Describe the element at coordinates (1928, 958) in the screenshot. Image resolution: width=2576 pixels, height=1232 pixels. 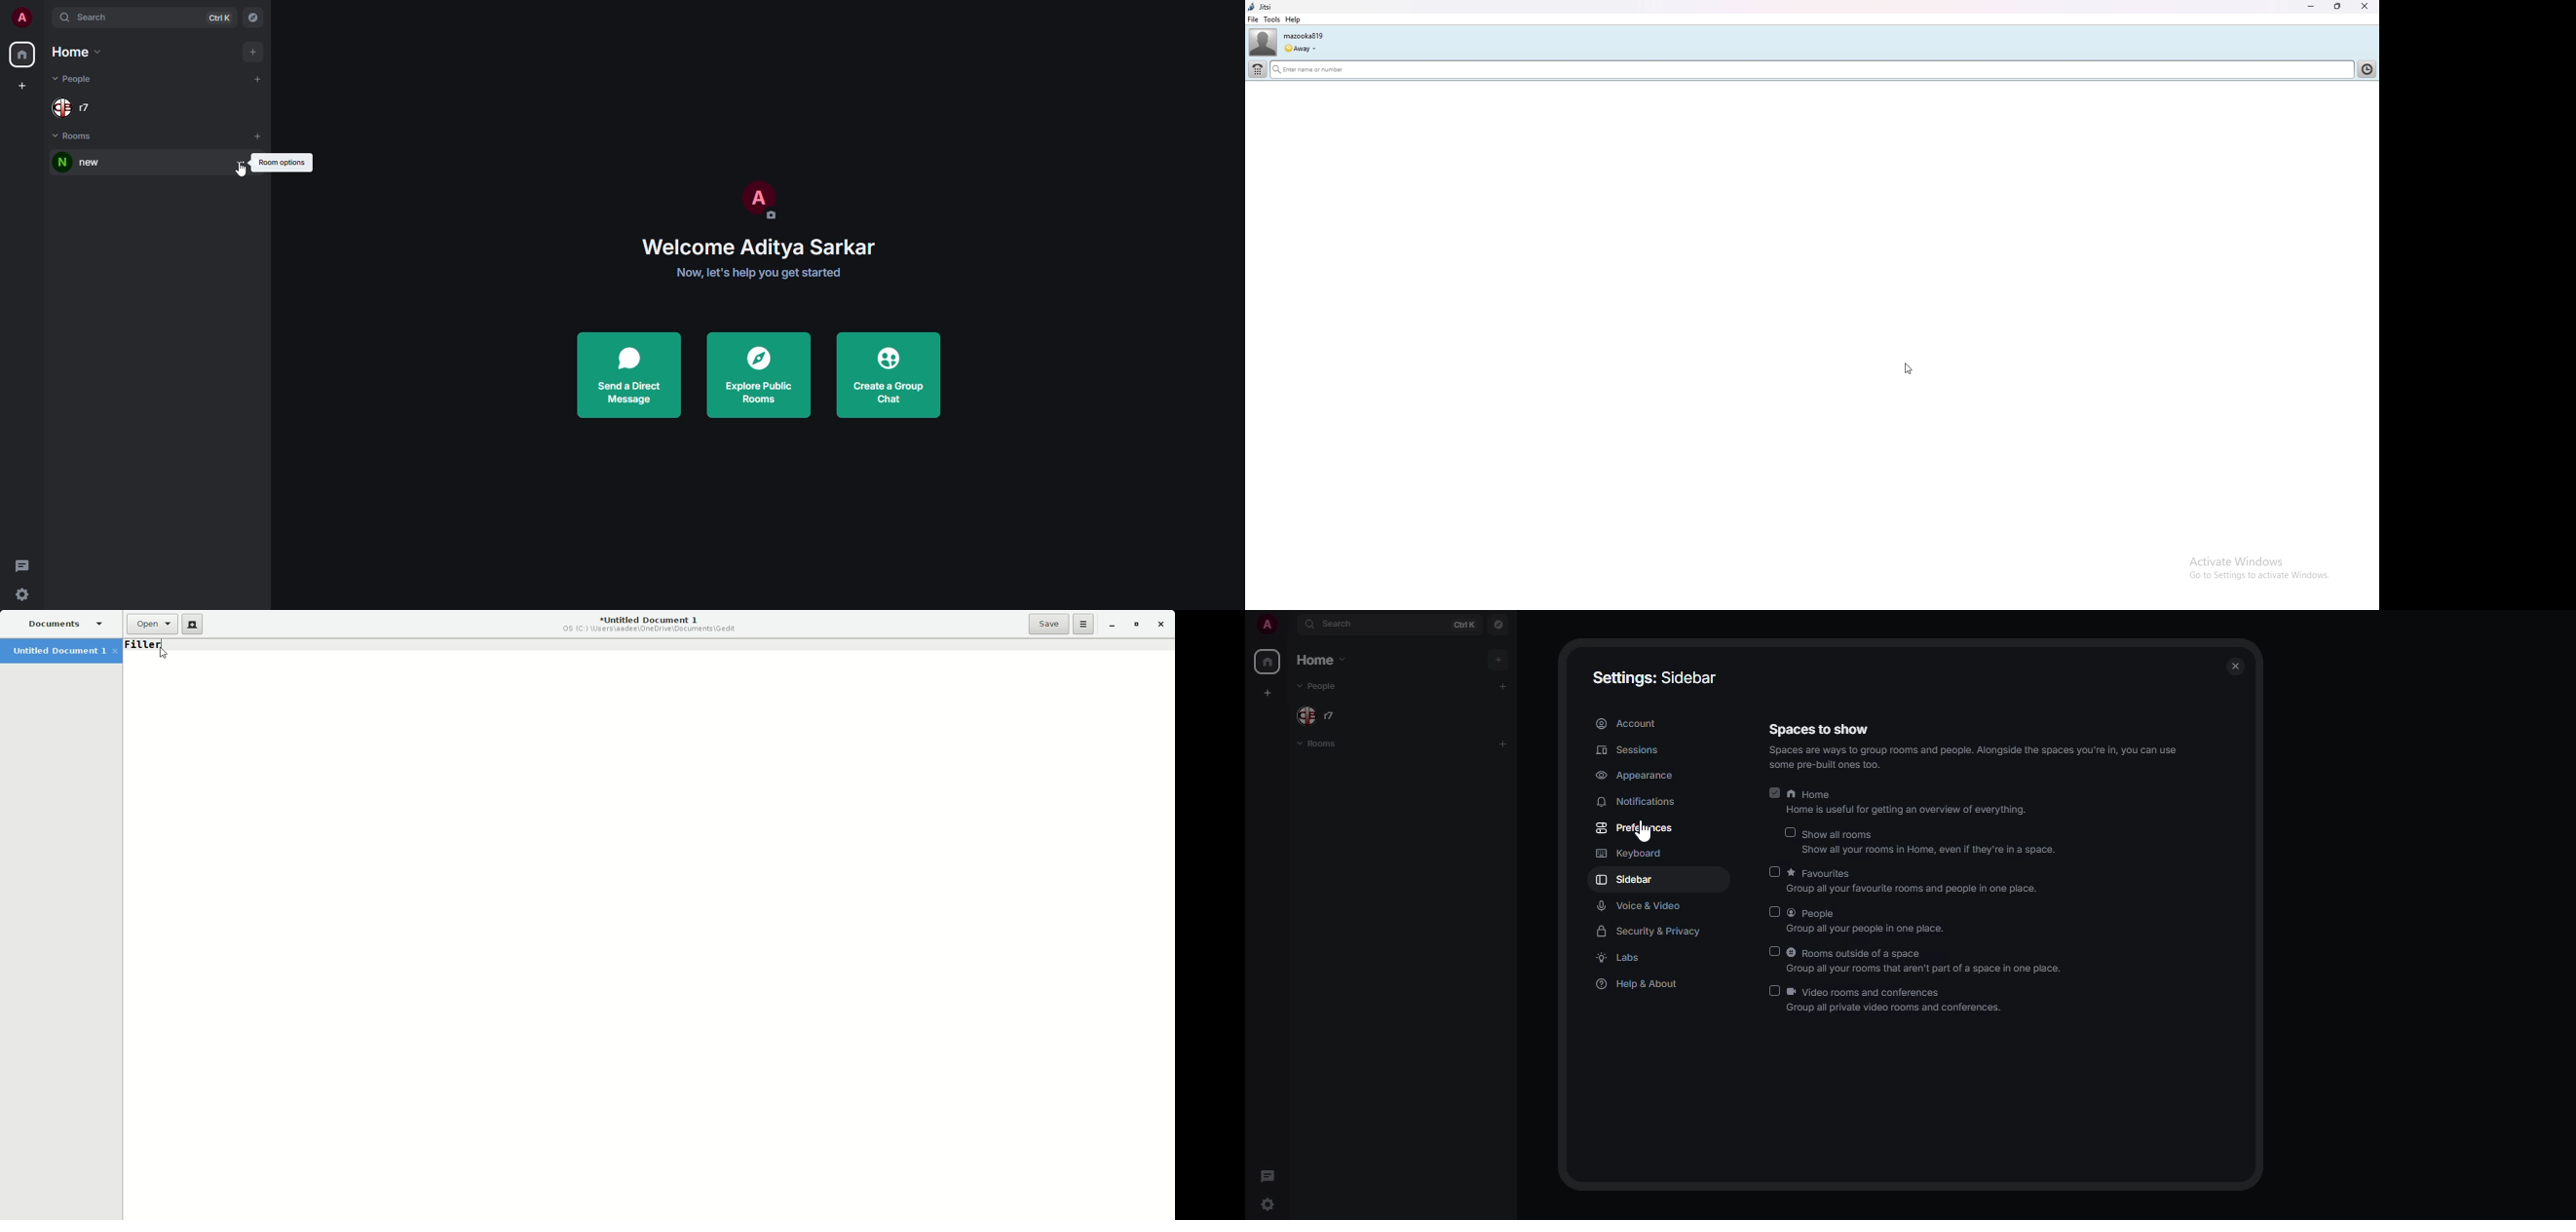
I see `rooms outside of a space` at that location.